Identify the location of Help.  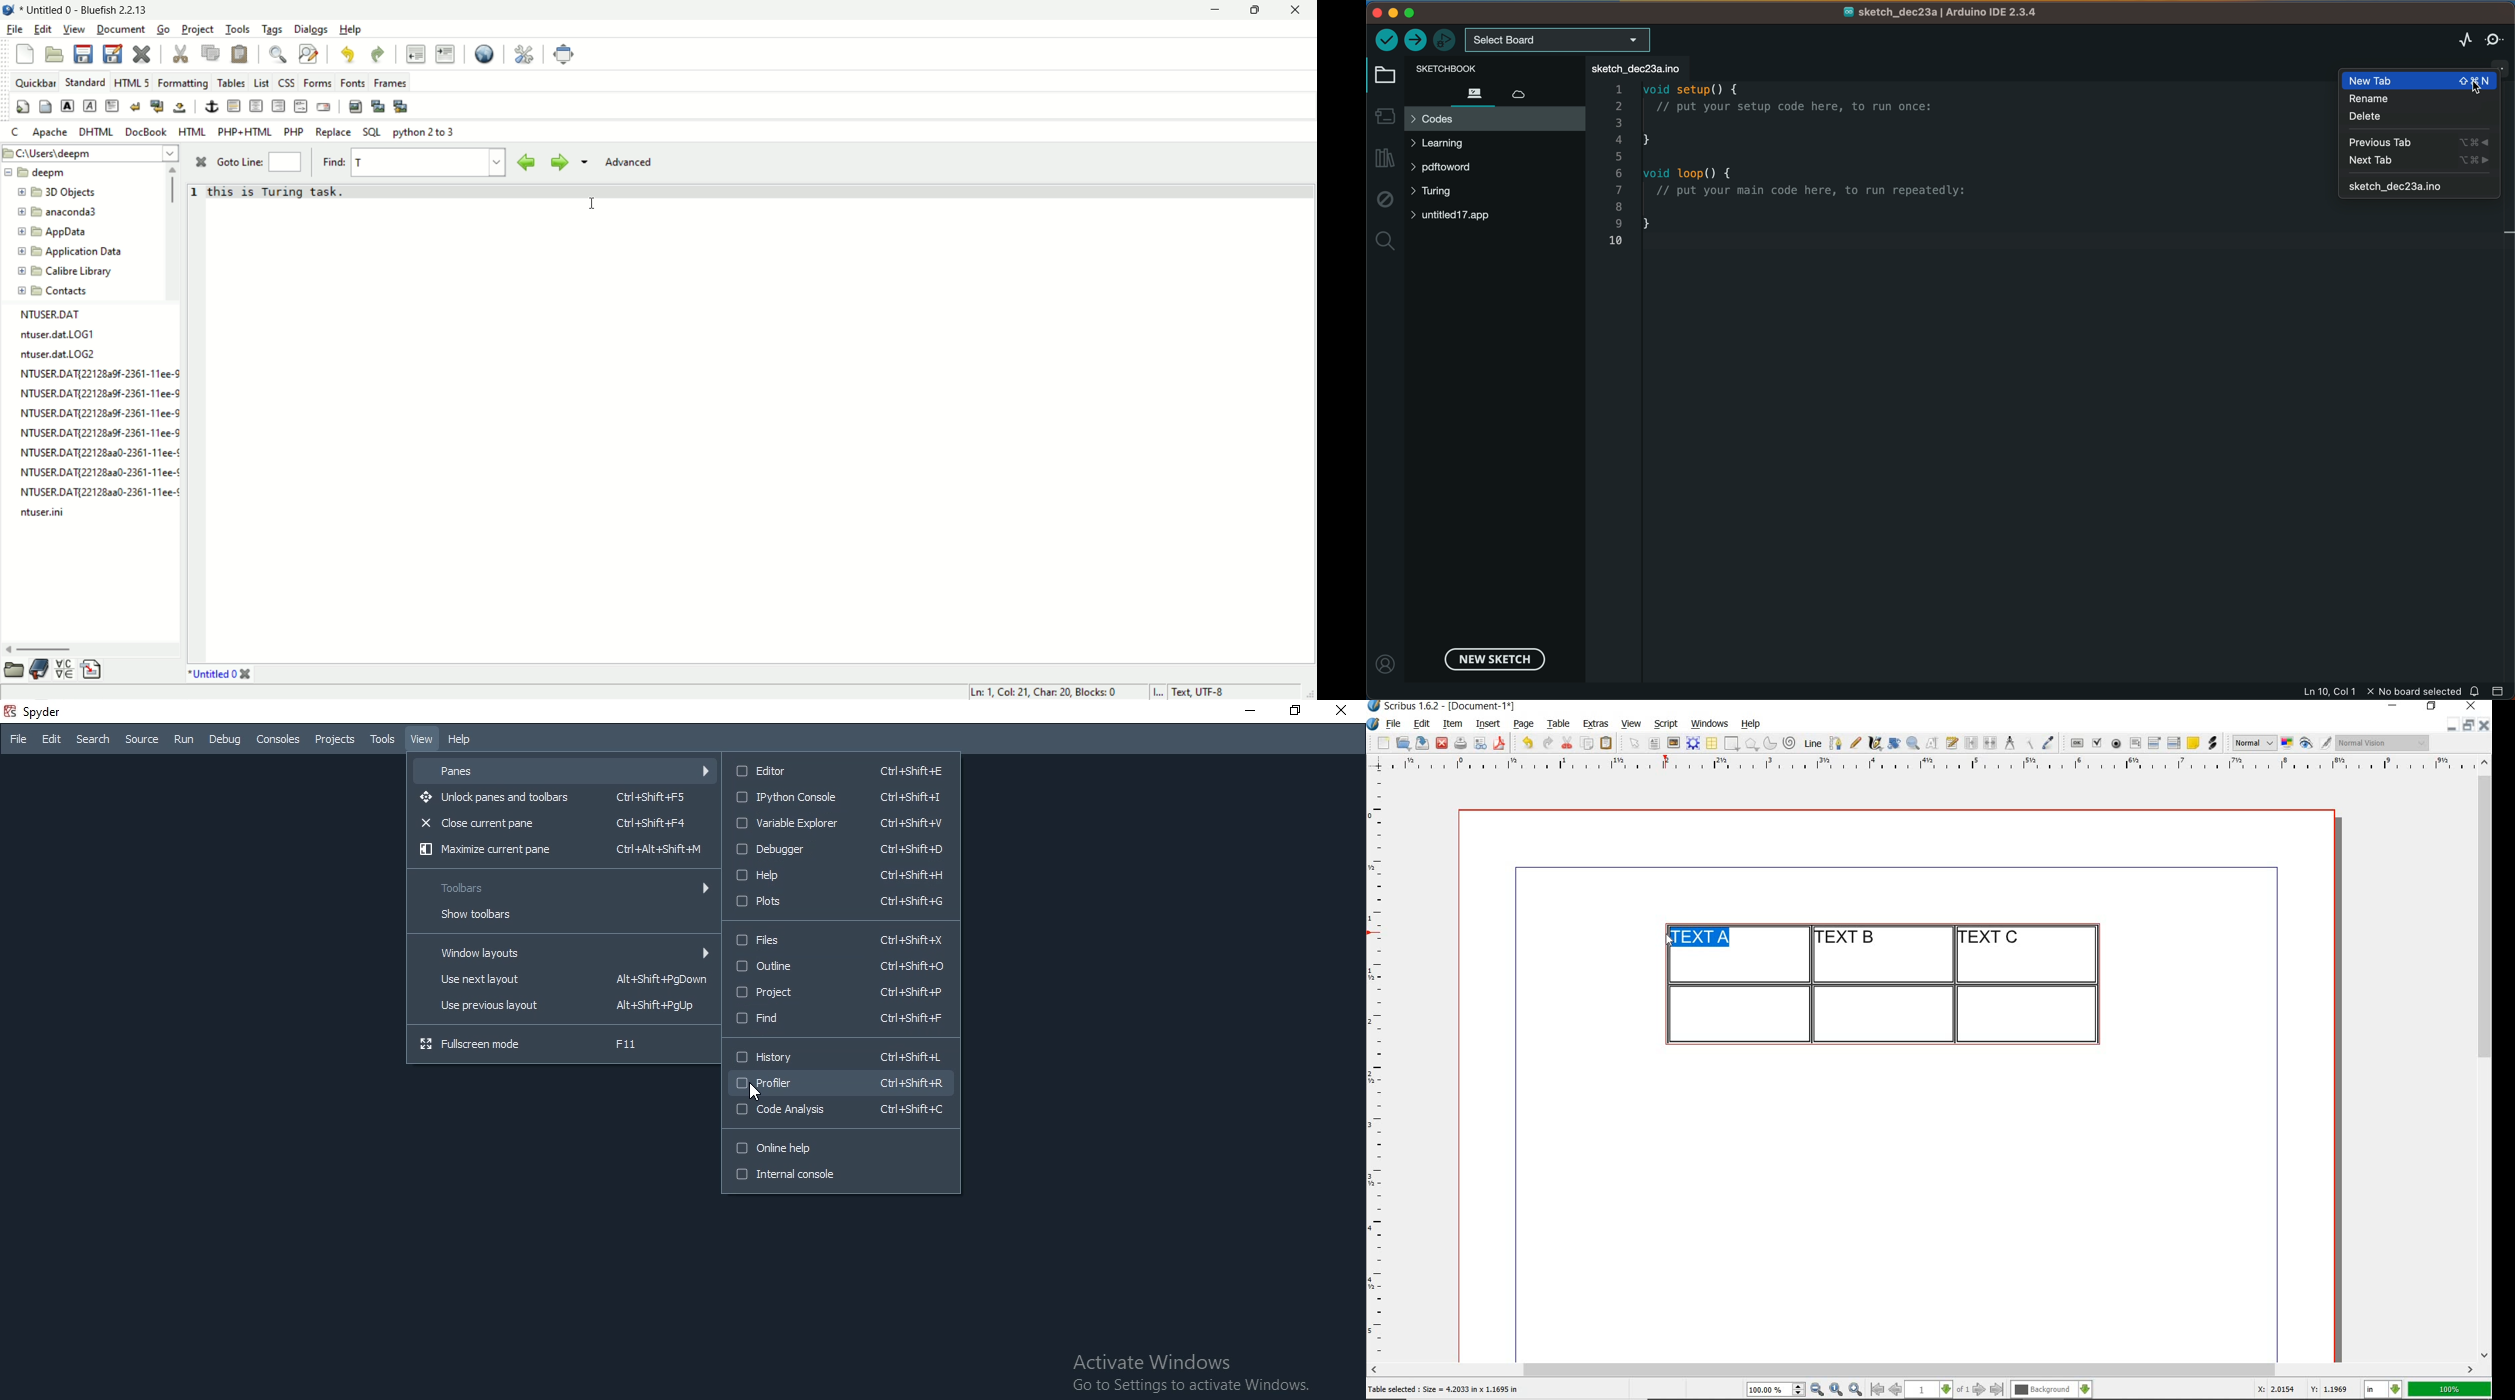
(462, 739).